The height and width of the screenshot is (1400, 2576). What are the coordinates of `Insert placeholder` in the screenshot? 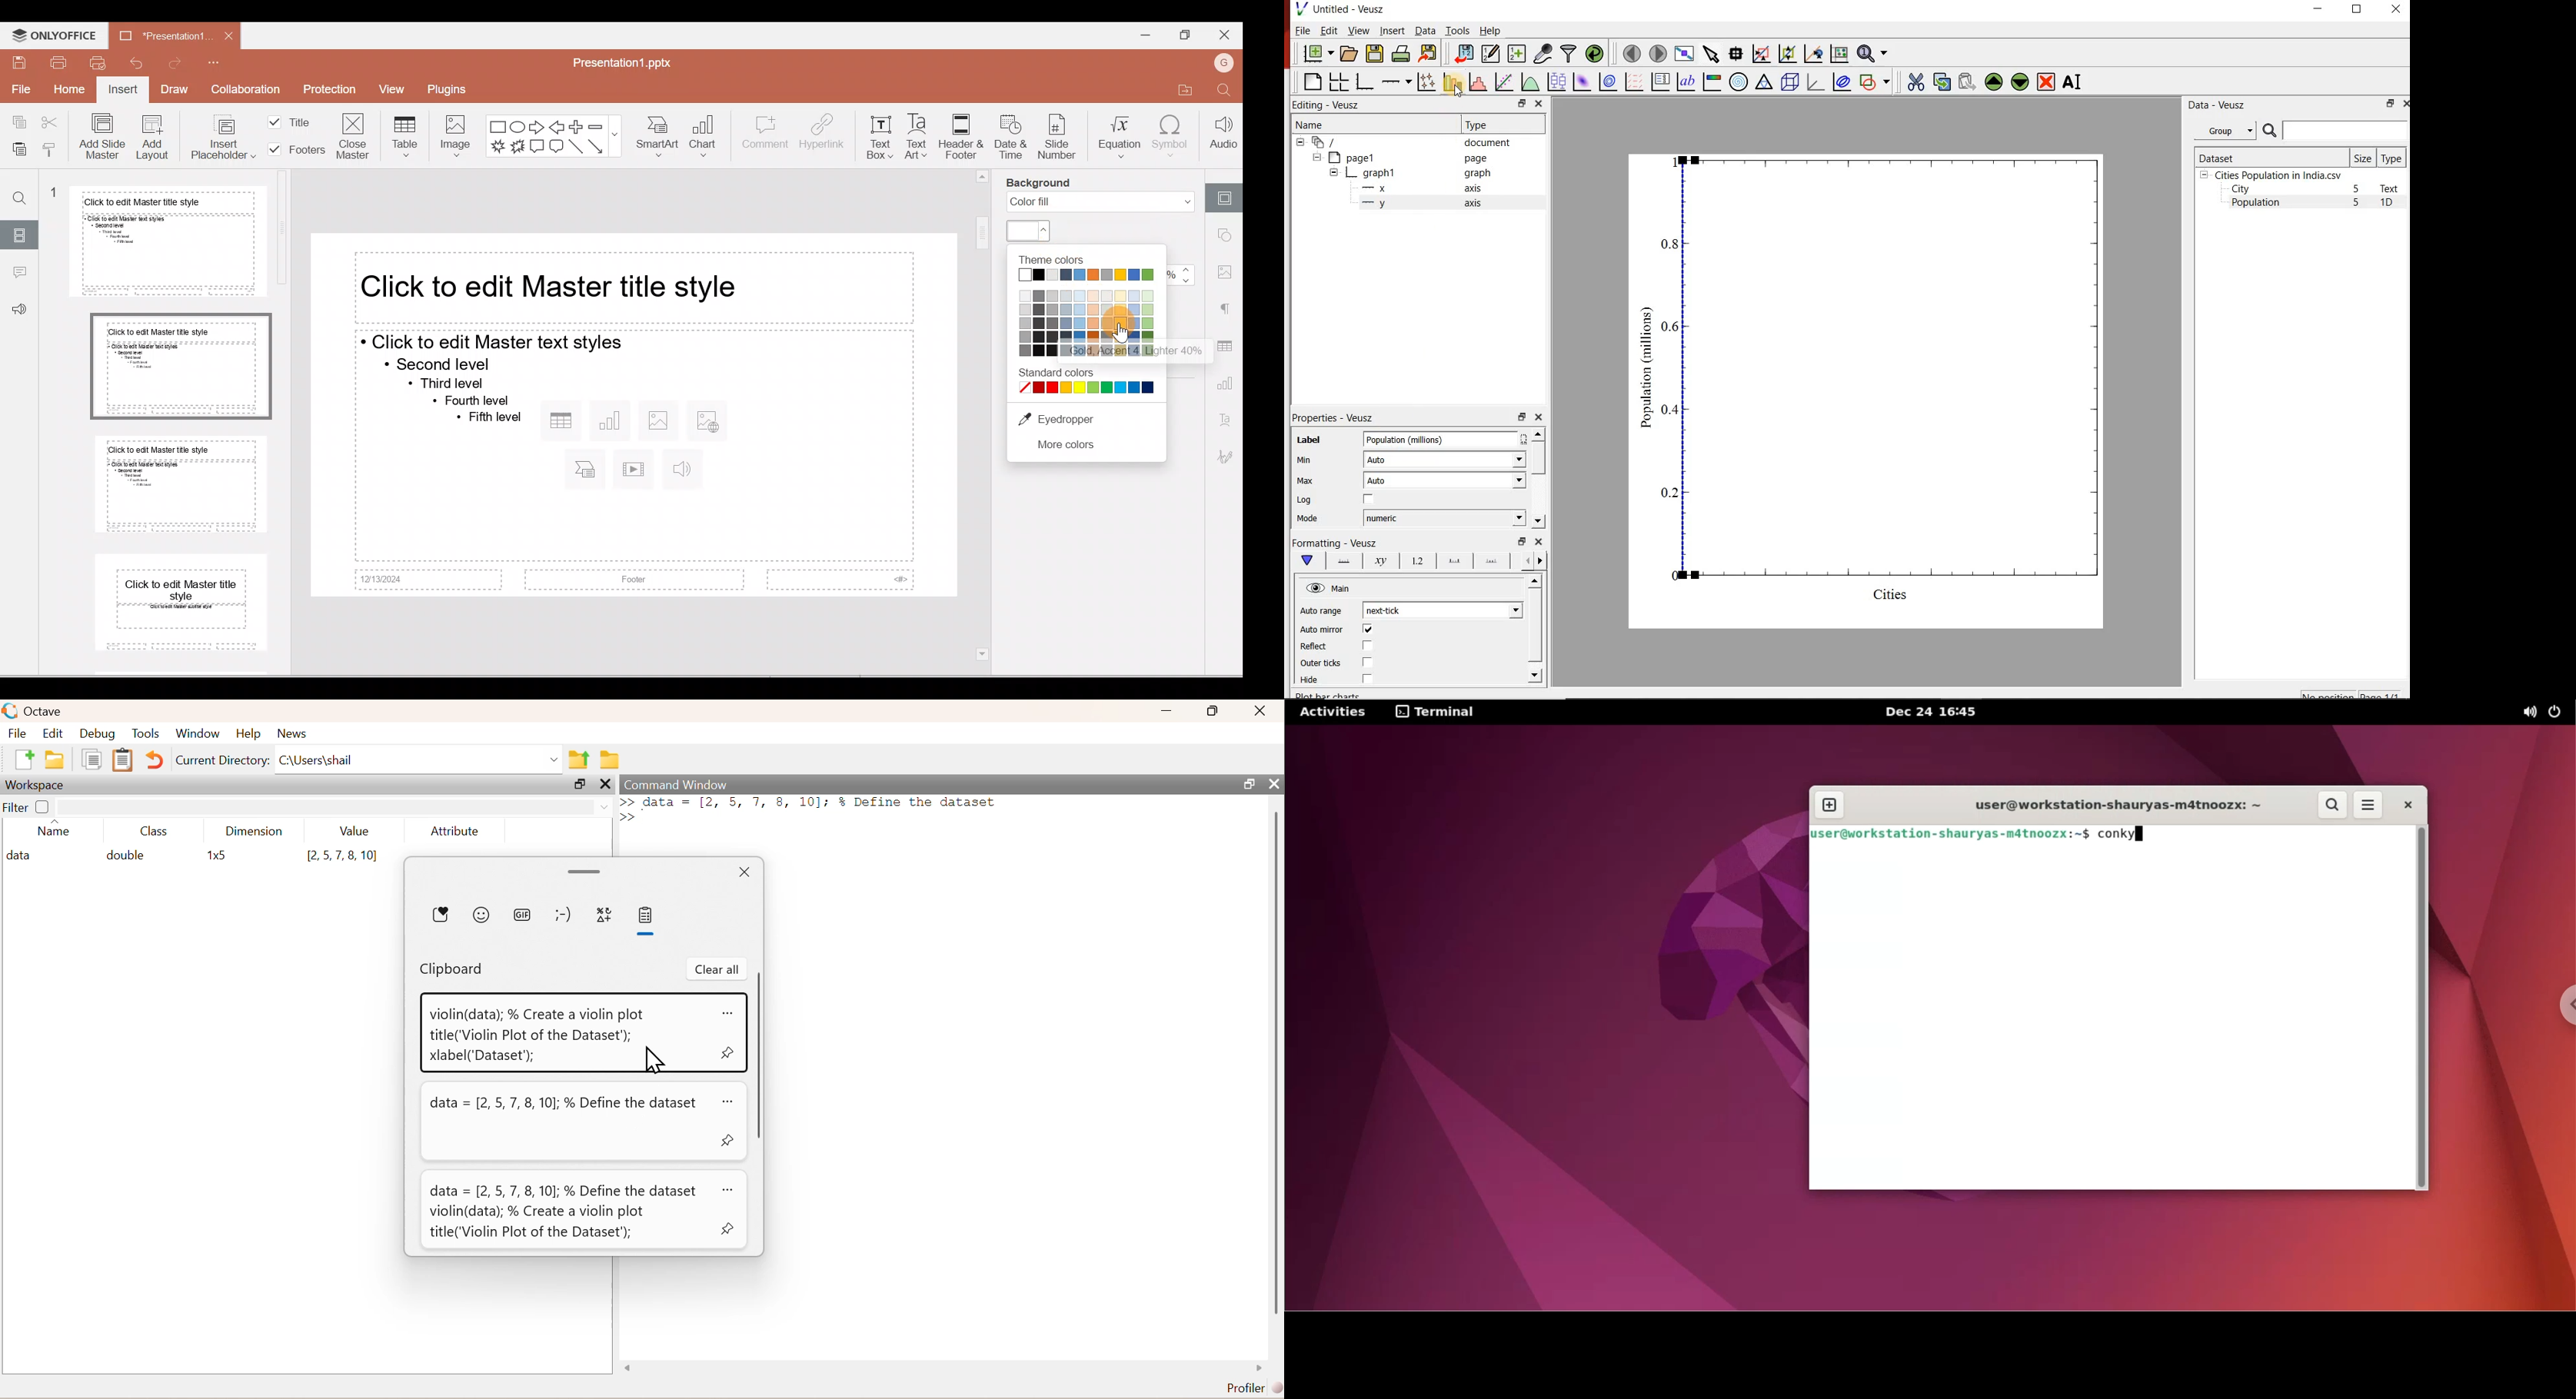 It's located at (211, 137).